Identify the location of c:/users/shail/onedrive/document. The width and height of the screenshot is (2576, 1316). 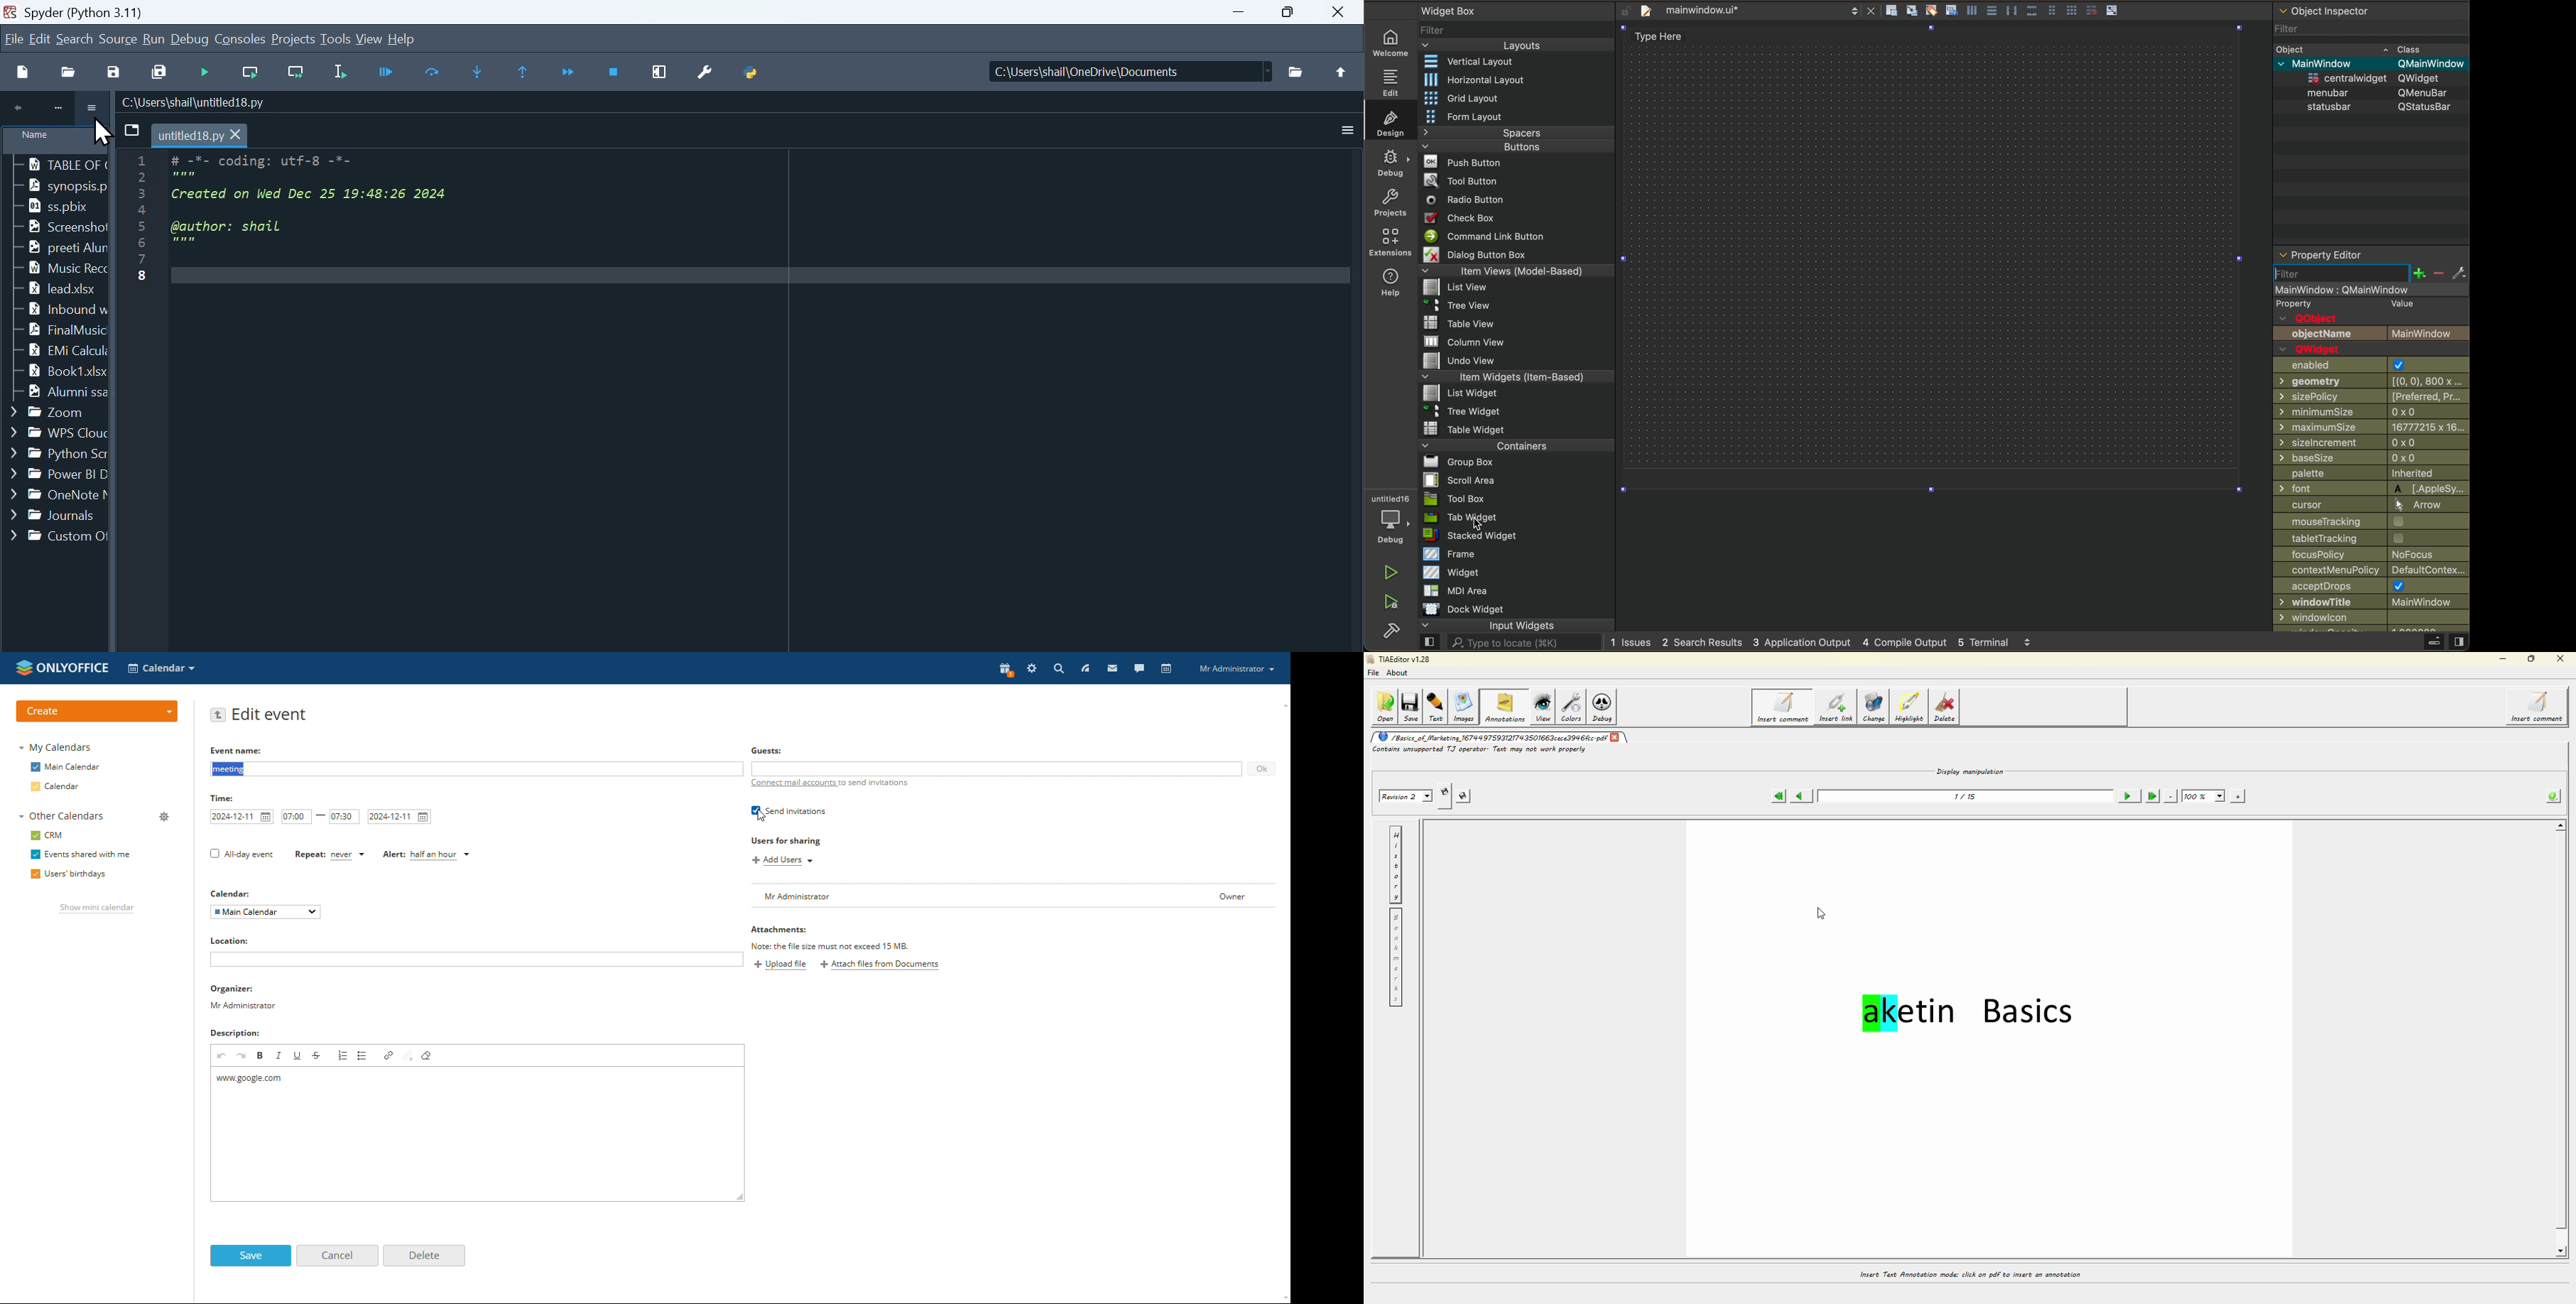
(1117, 73).